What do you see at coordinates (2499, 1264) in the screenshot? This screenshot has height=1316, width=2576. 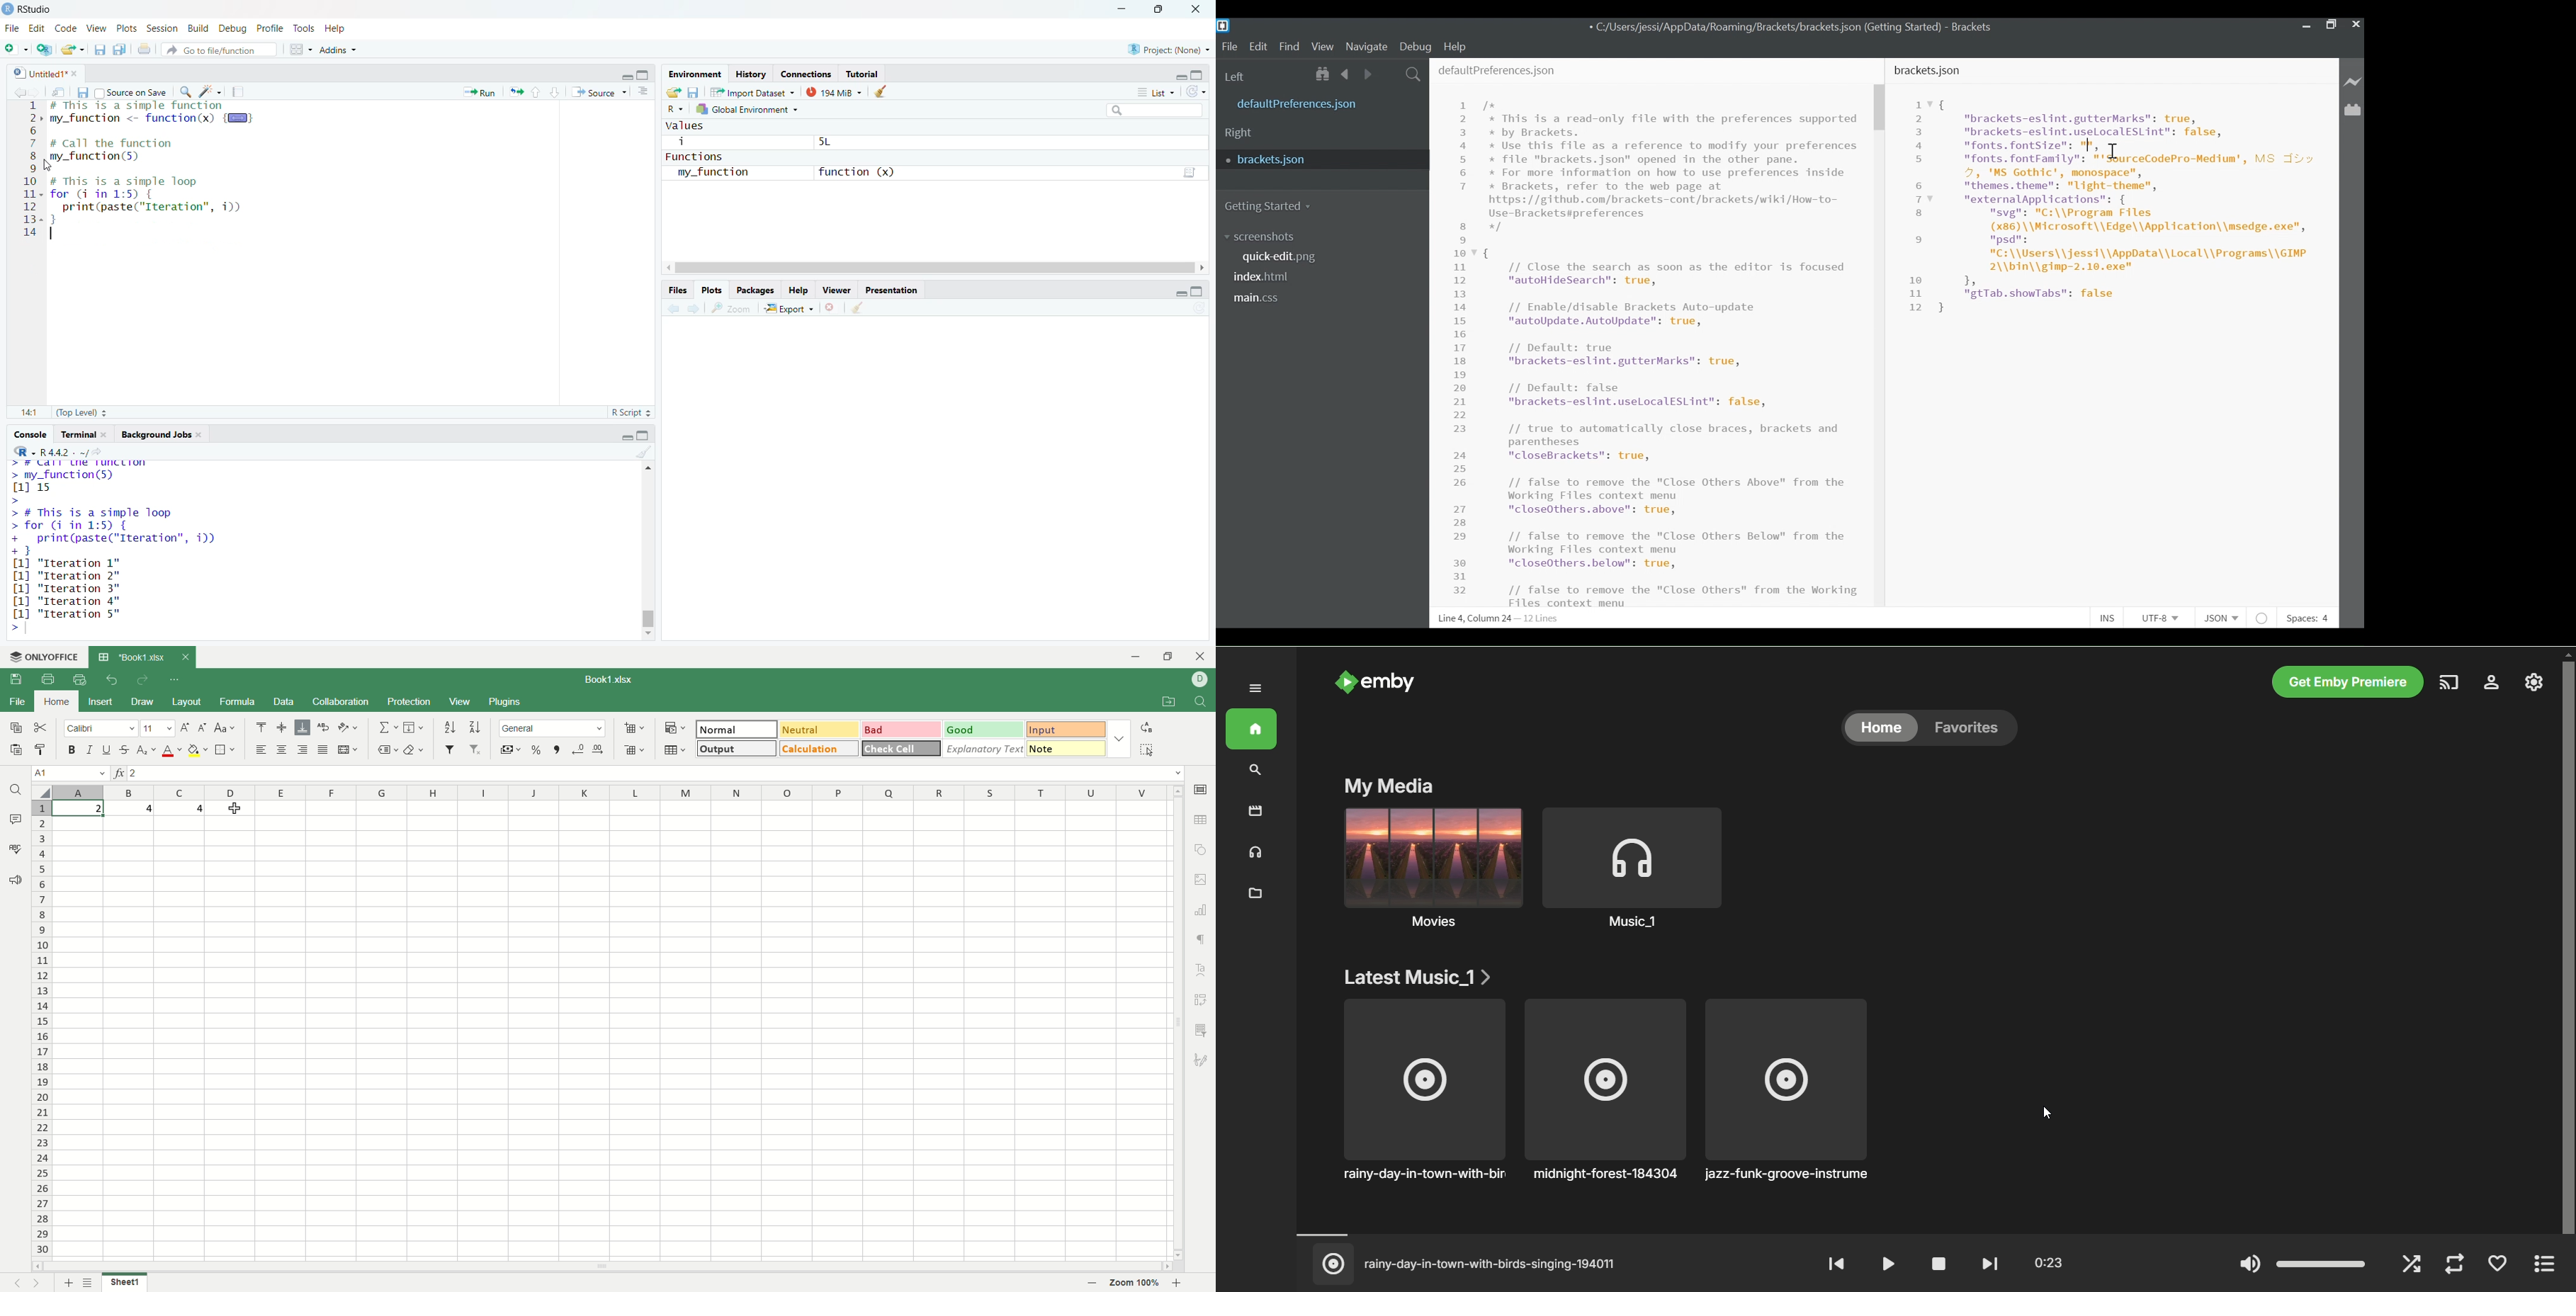 I see `favorite` at bounding box center [2499, 1264].